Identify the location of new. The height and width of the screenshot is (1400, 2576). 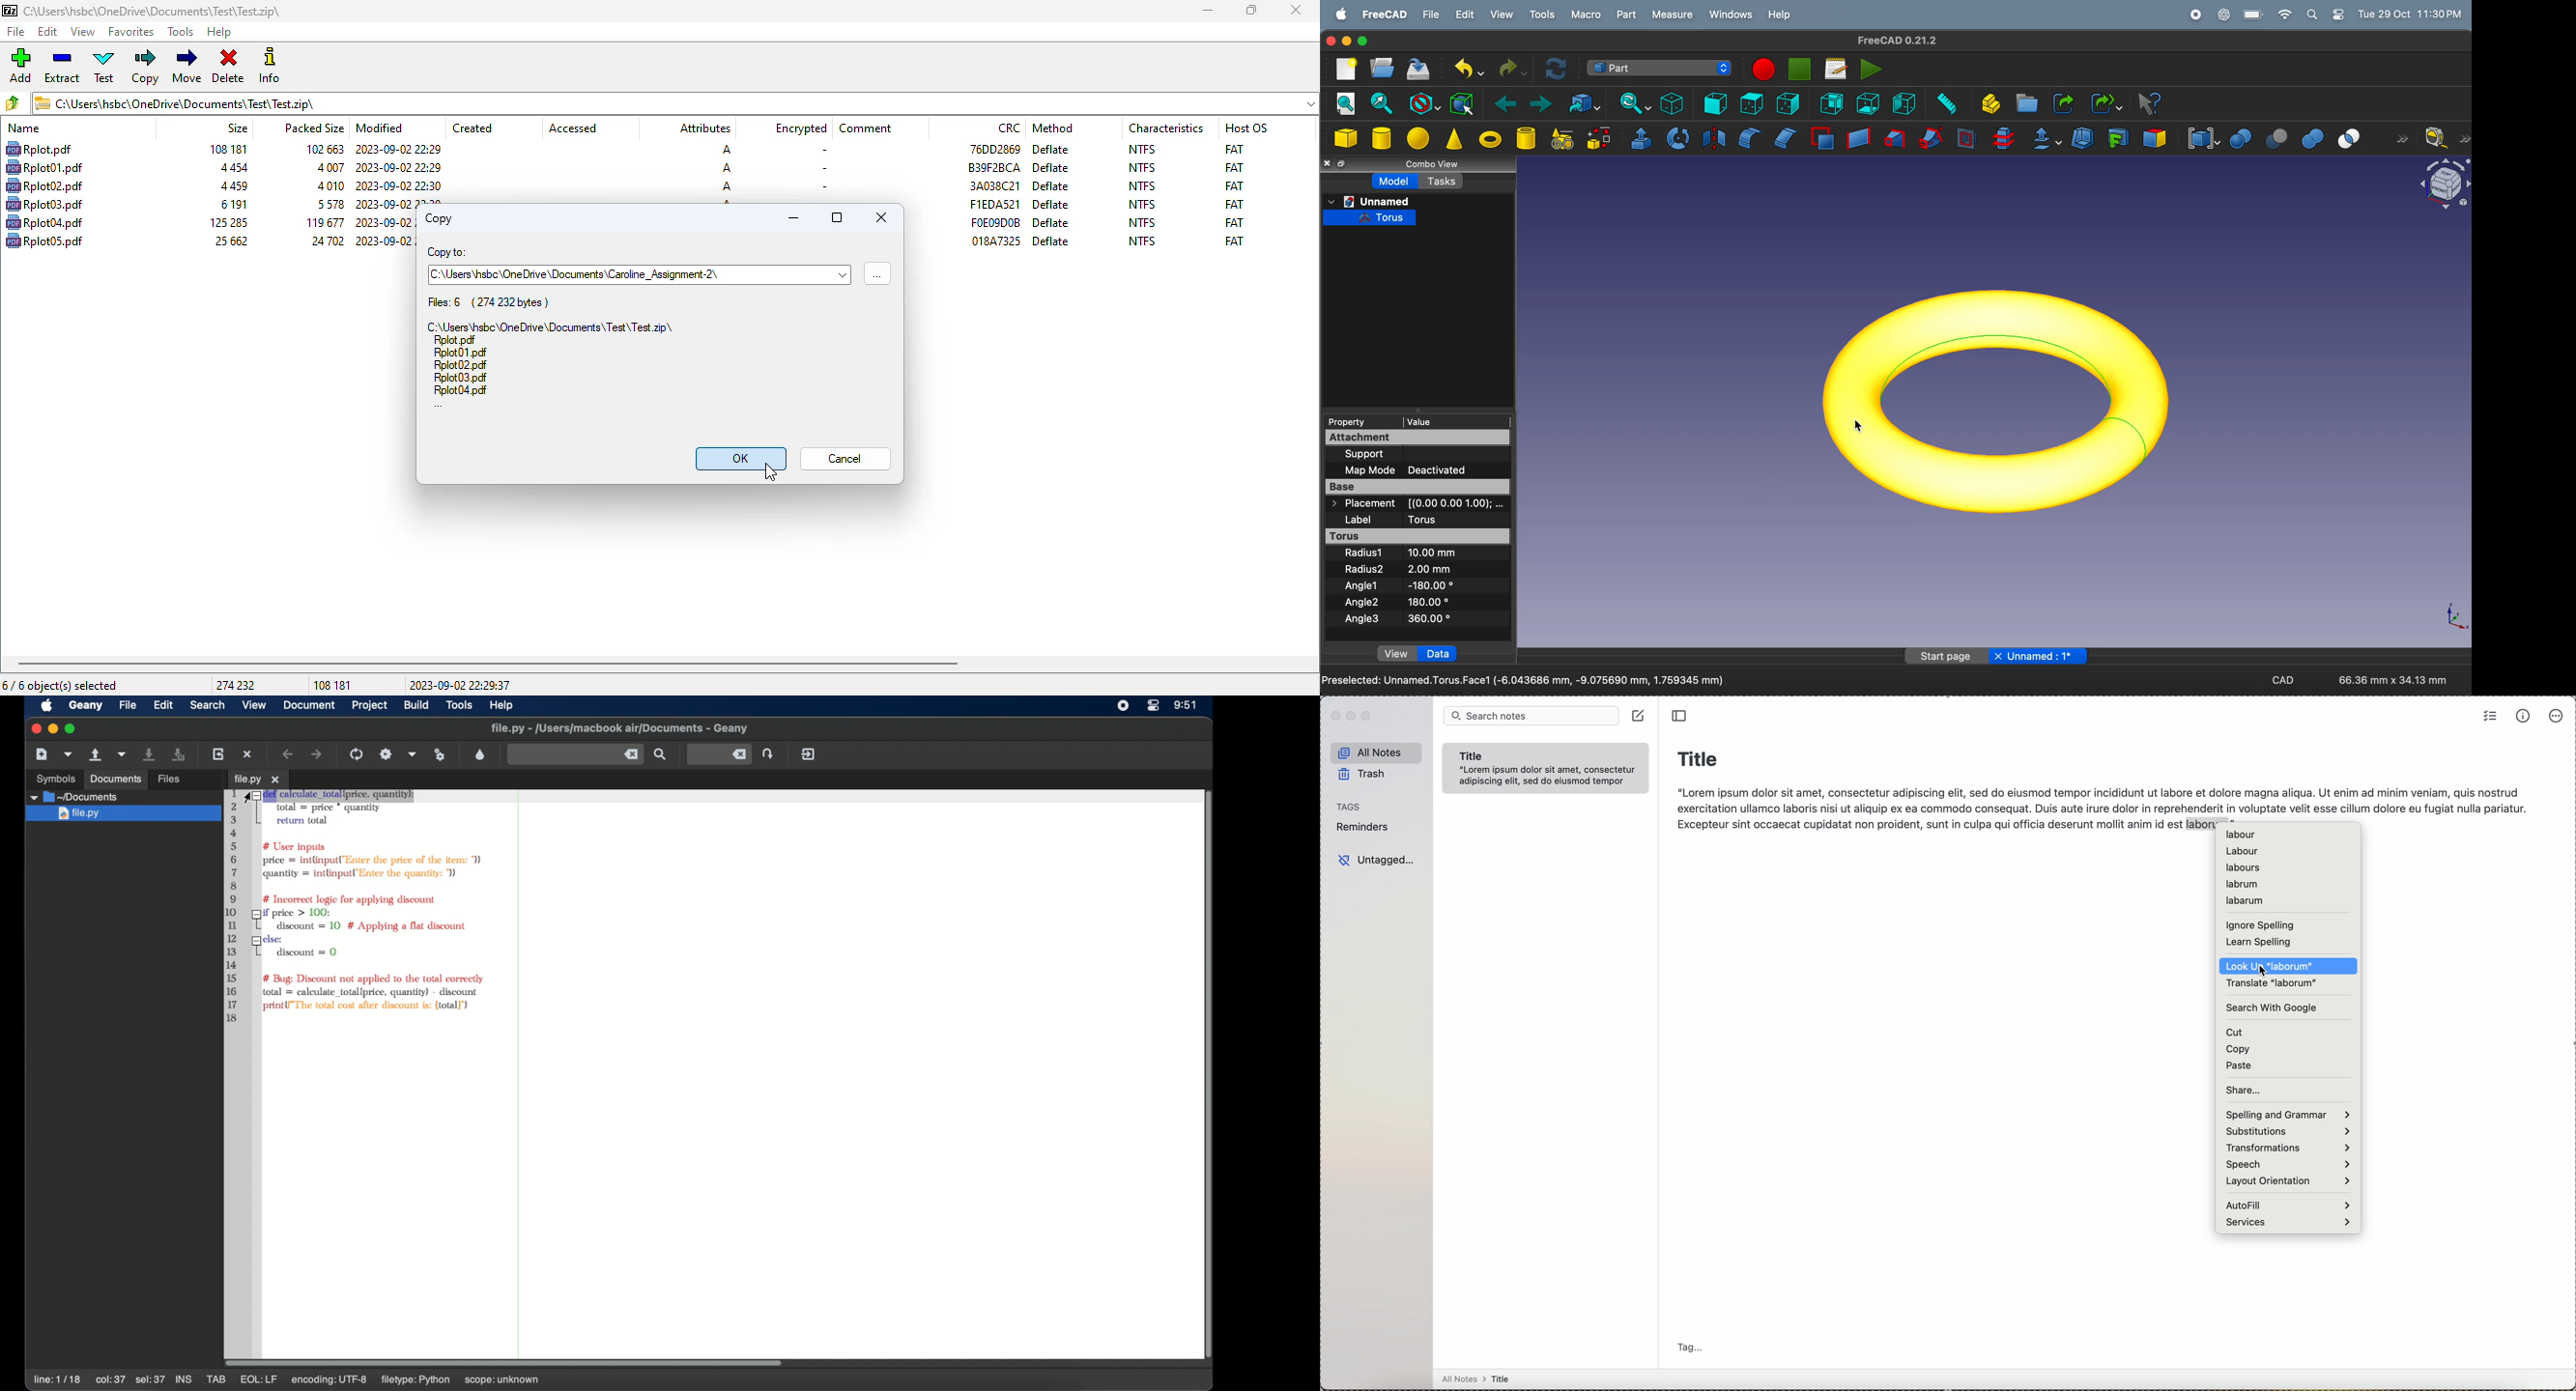
(1343, 69).